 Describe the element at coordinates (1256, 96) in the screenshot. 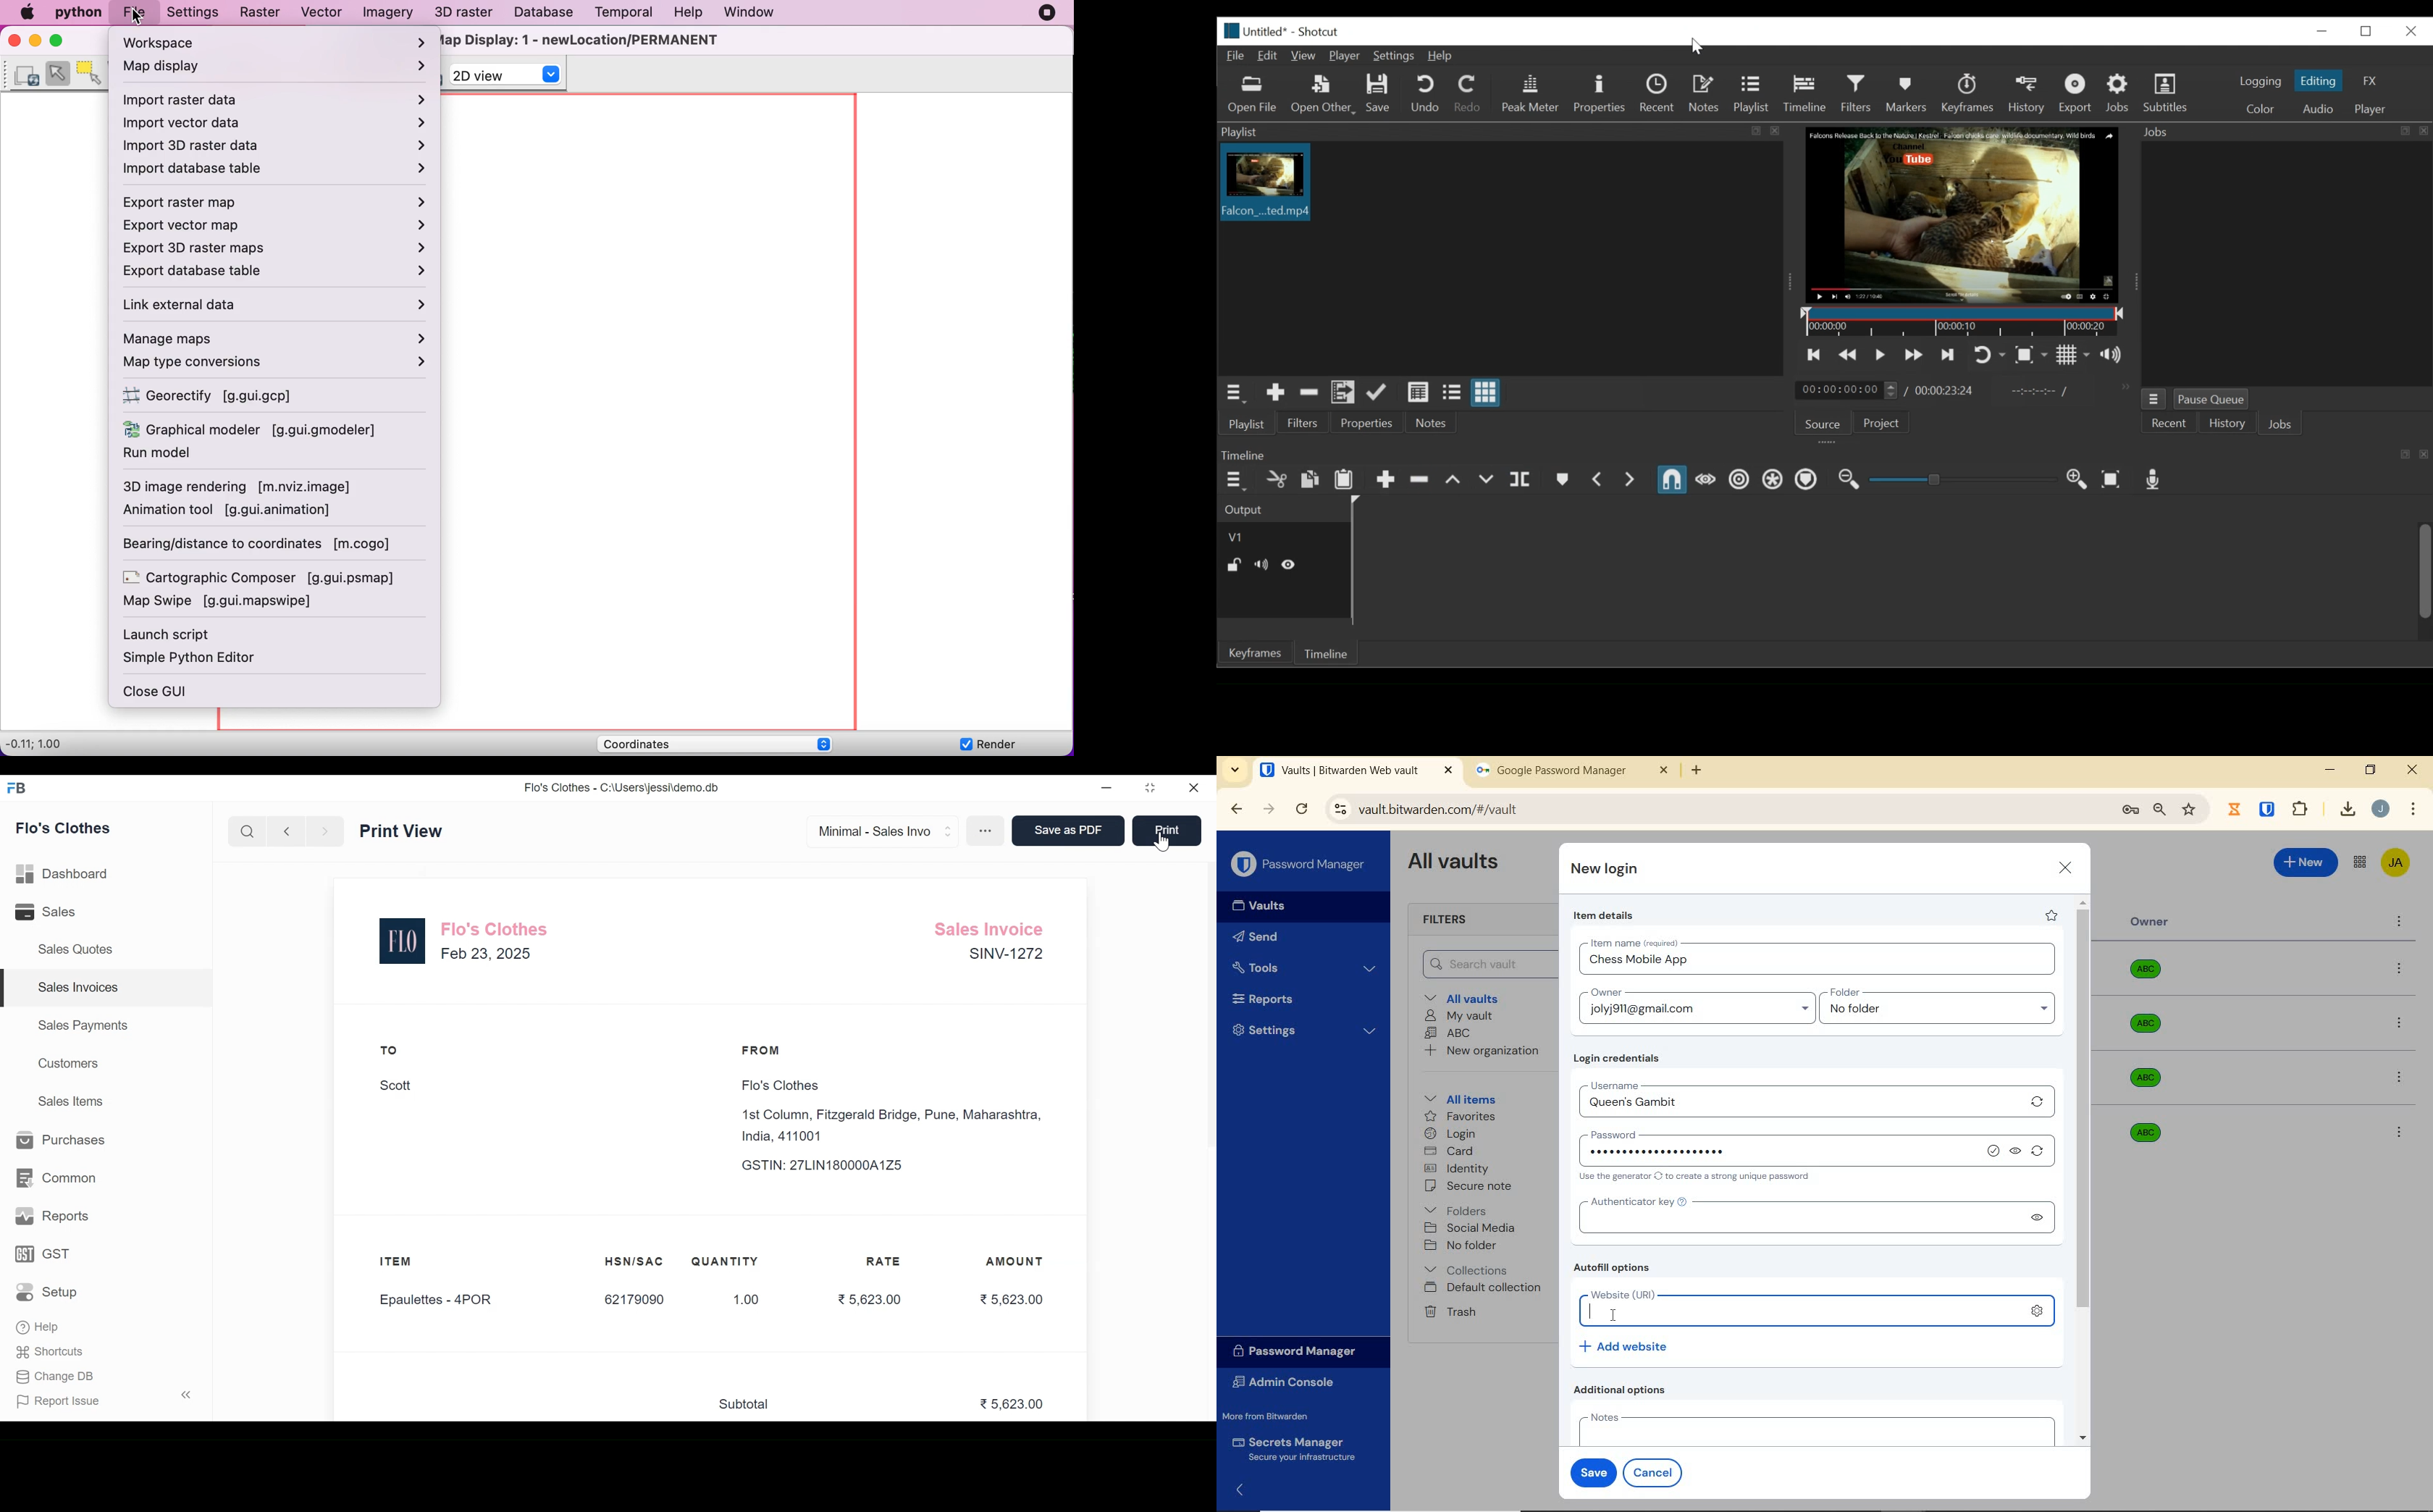

I see `Open file` at that location.